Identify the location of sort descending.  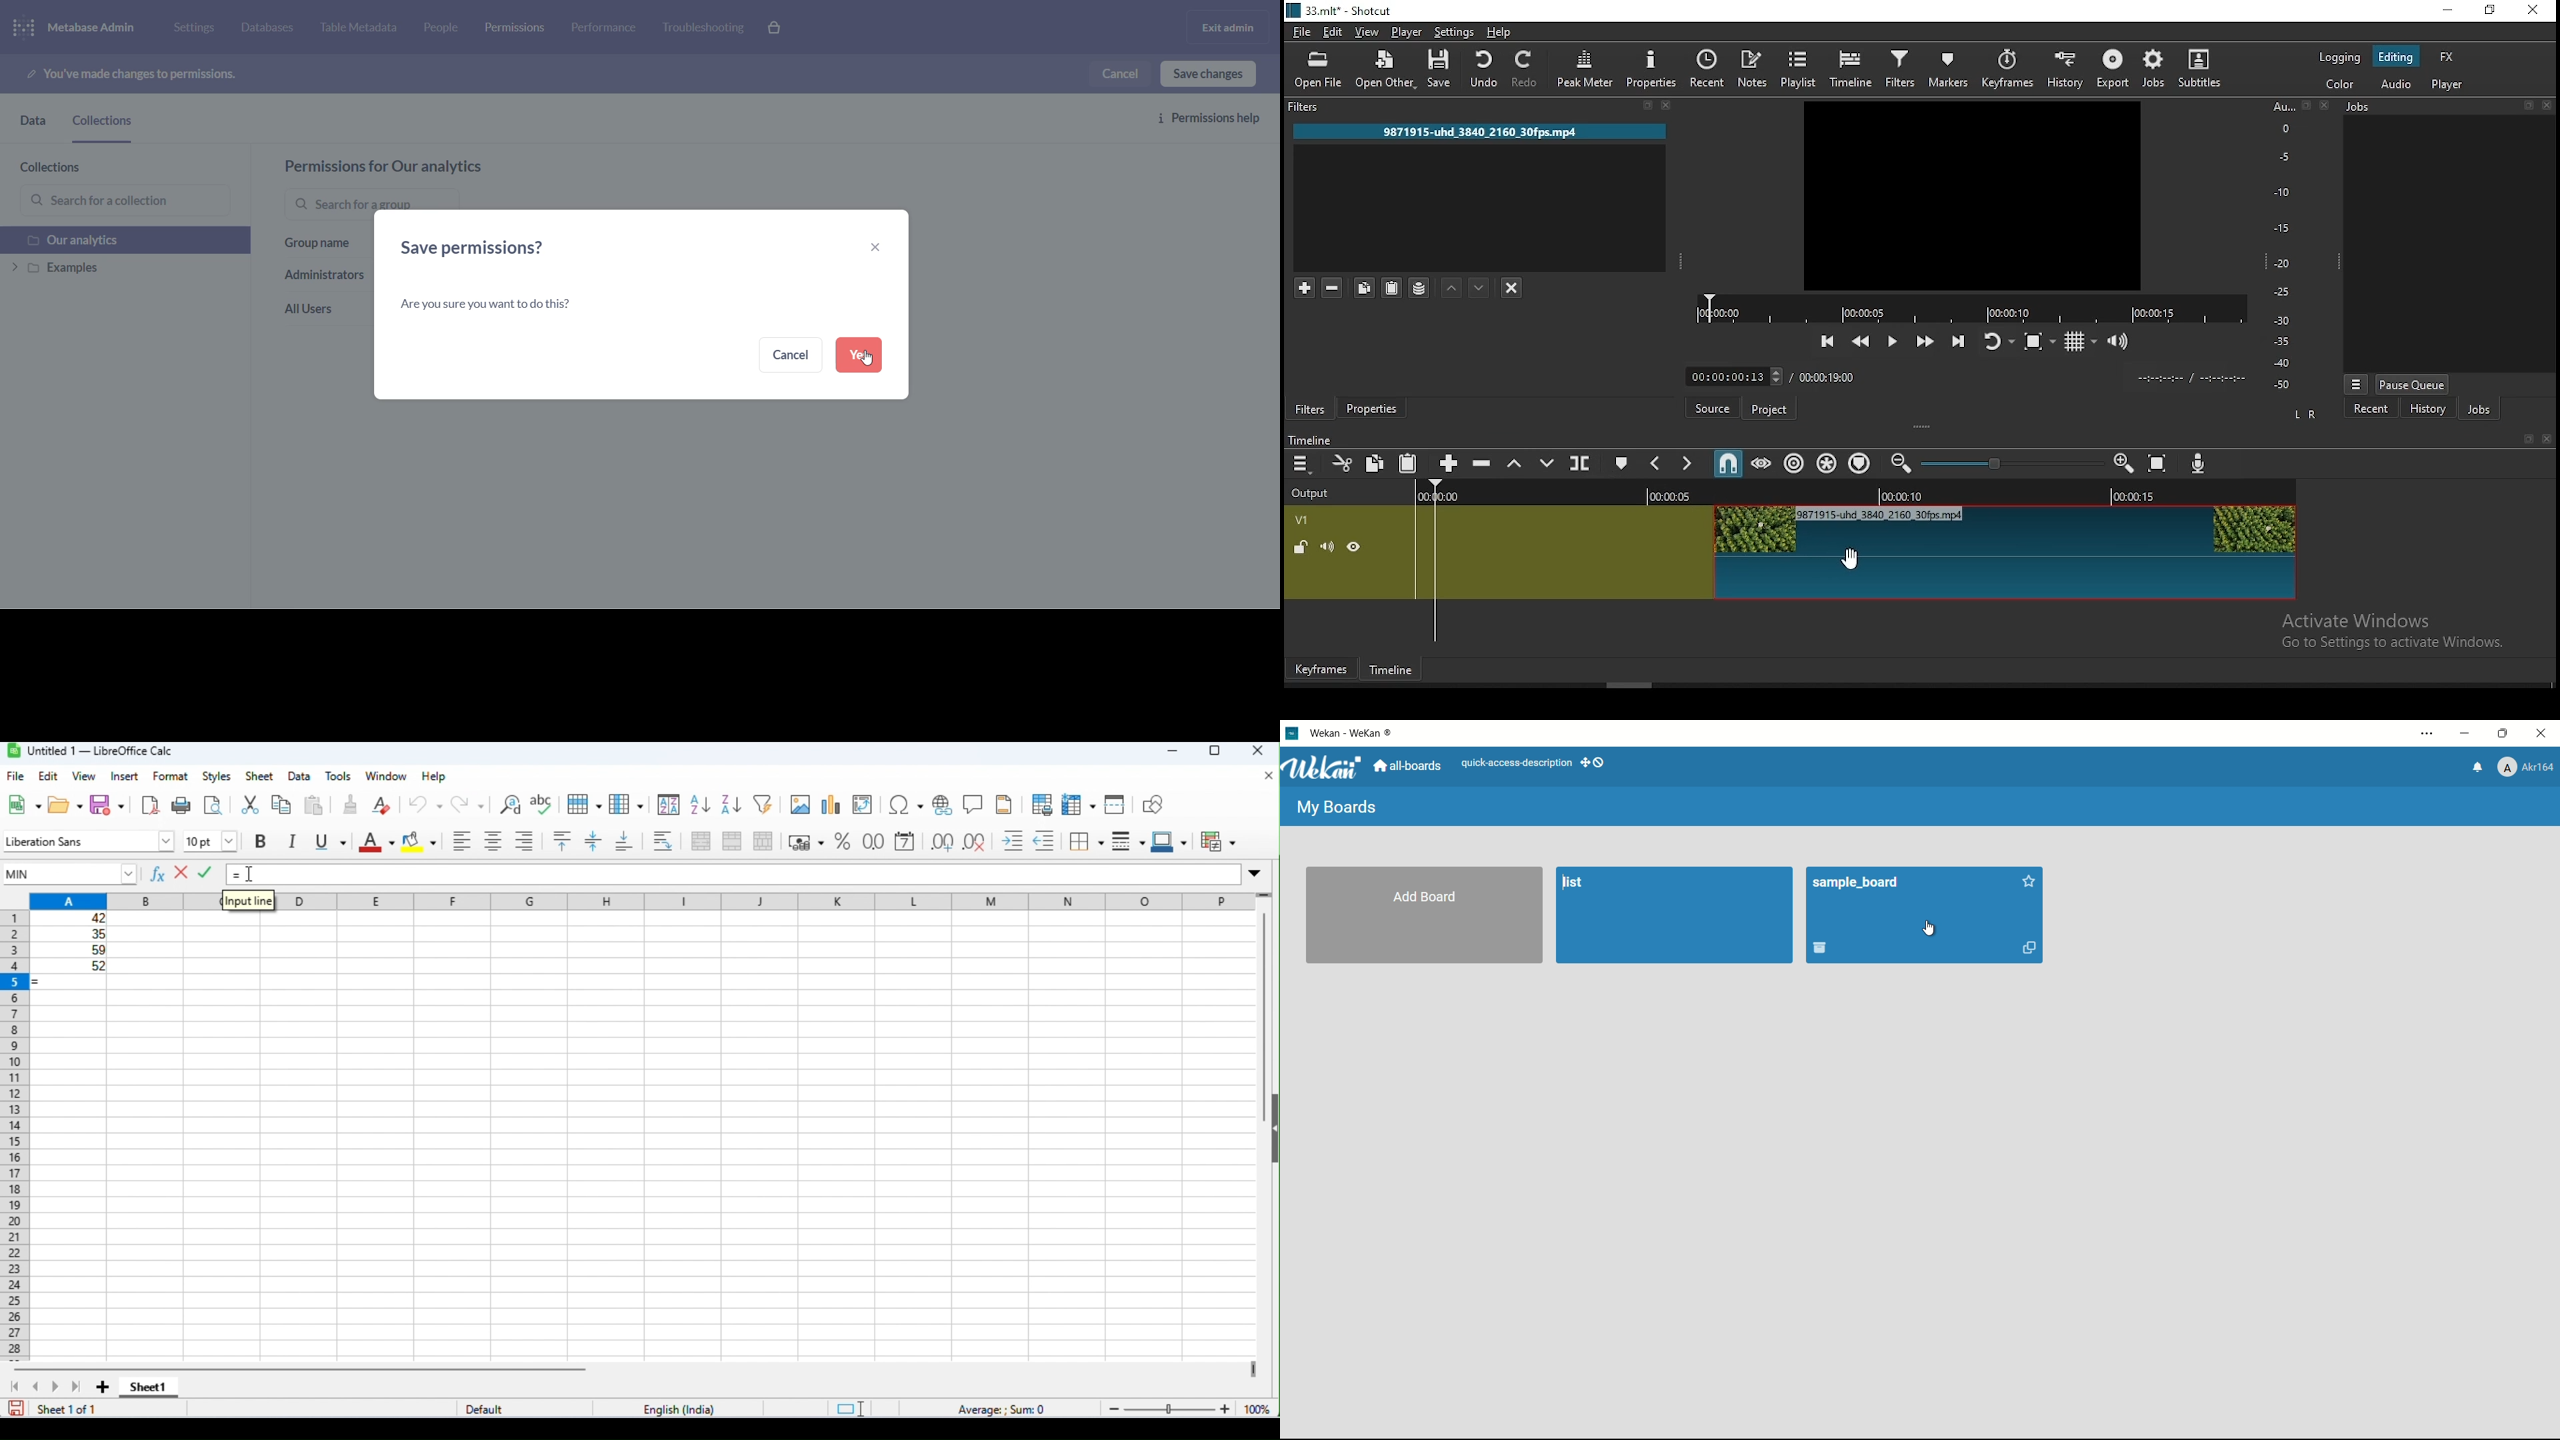
(729, 804).